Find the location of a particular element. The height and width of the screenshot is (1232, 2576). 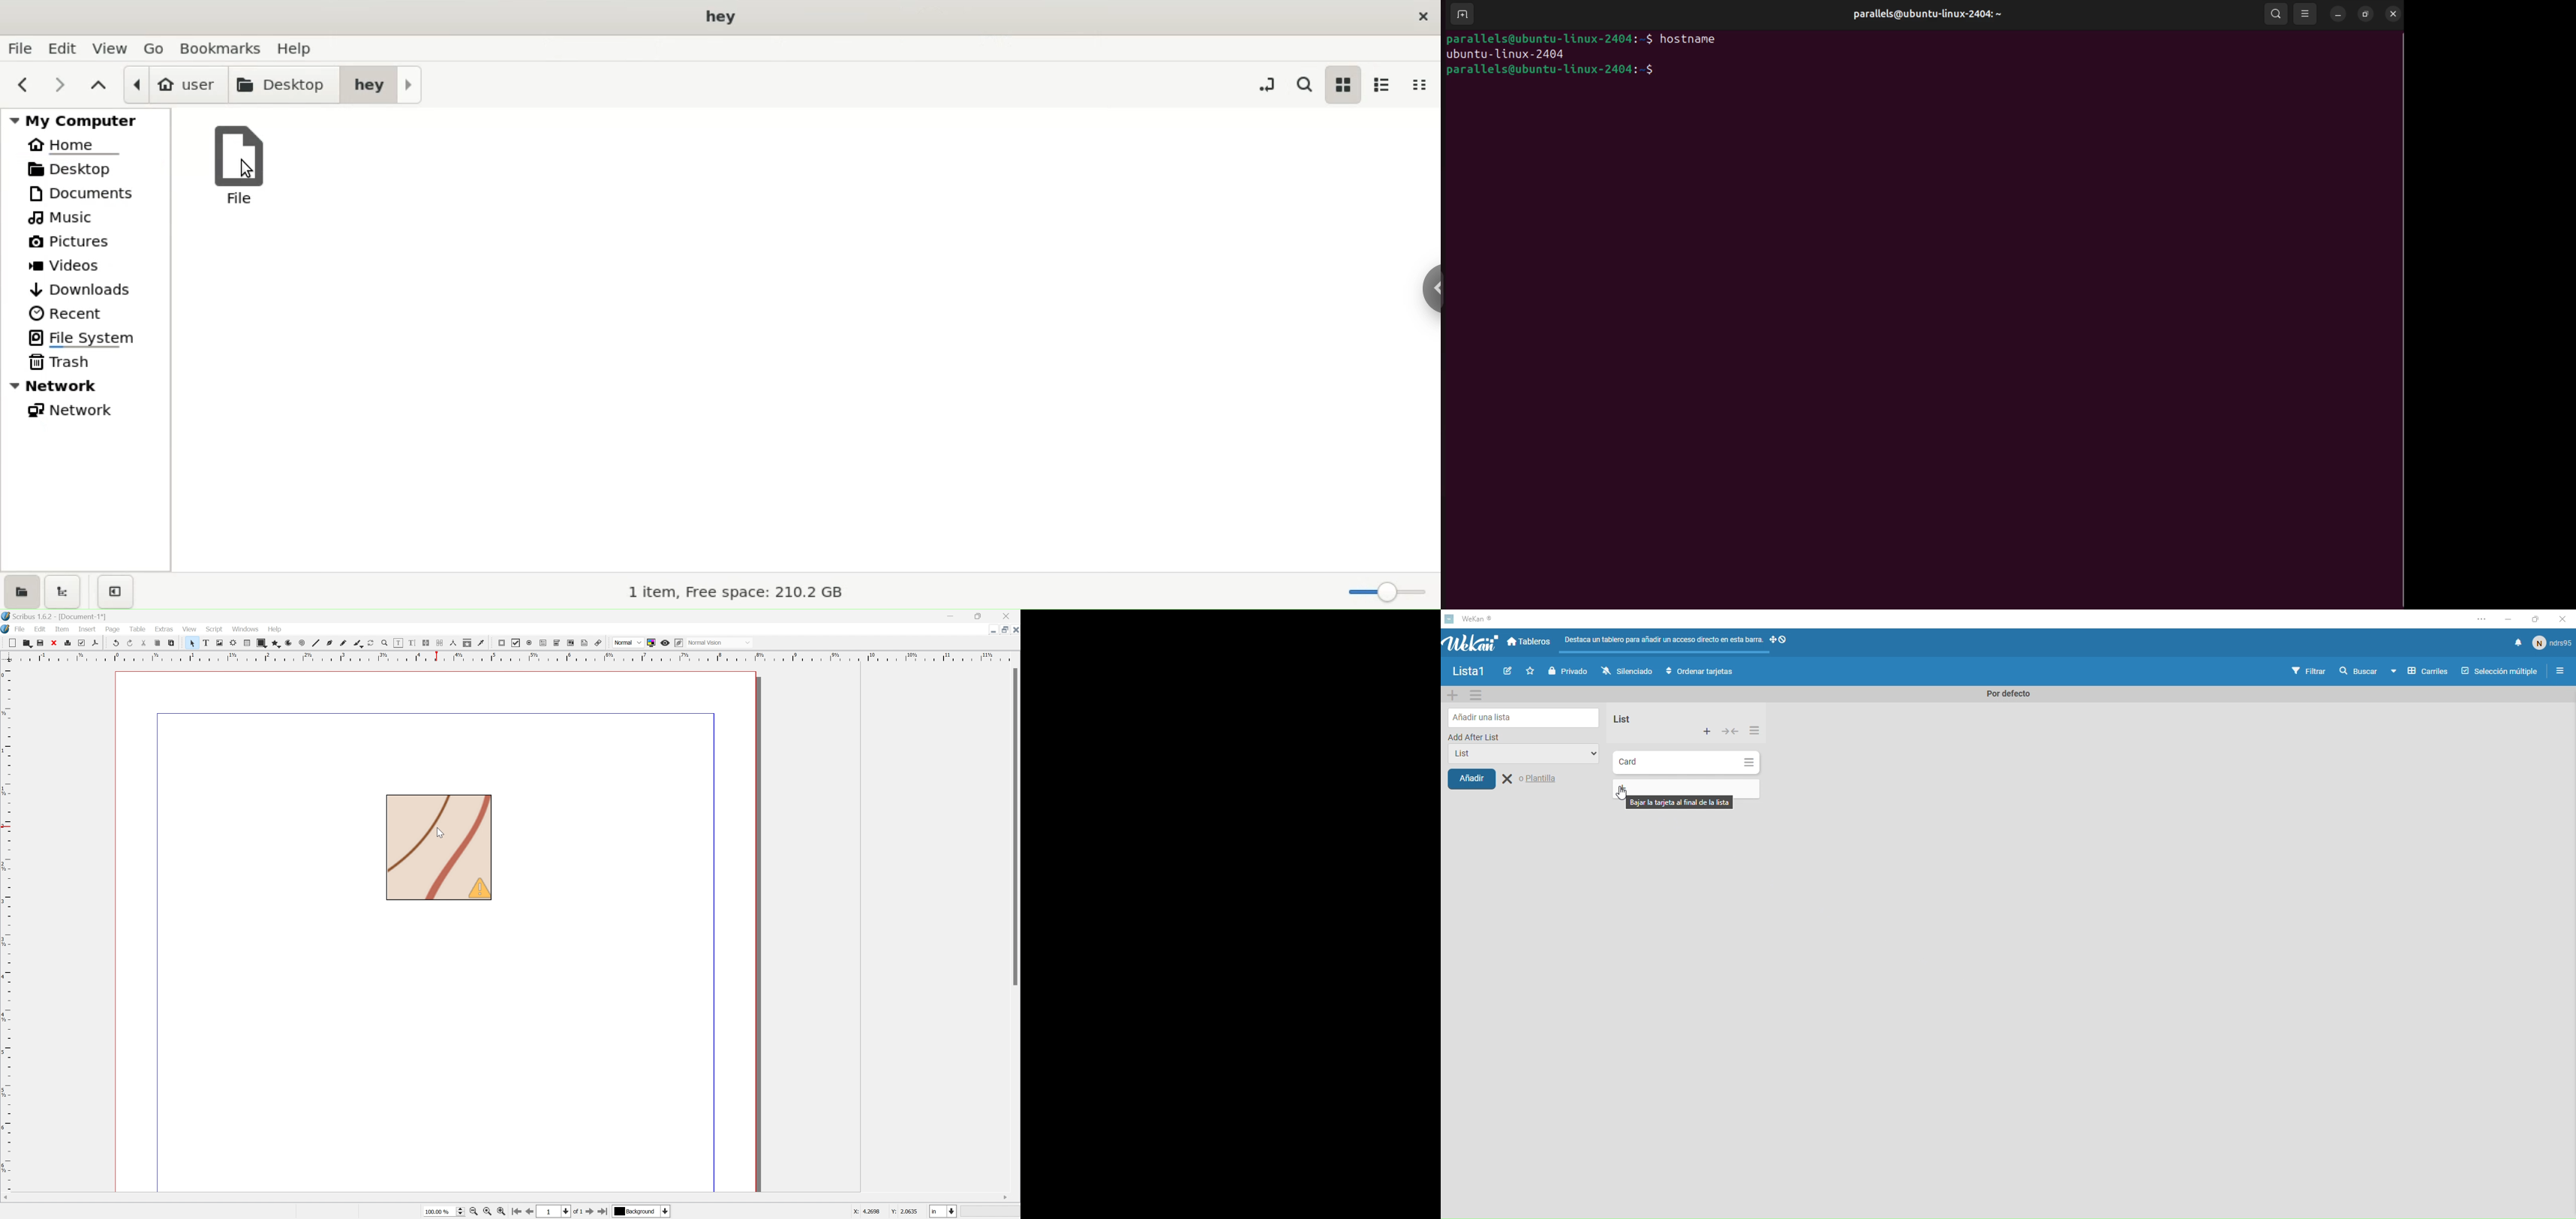

Restore down is located at coordinates (1001, 631).